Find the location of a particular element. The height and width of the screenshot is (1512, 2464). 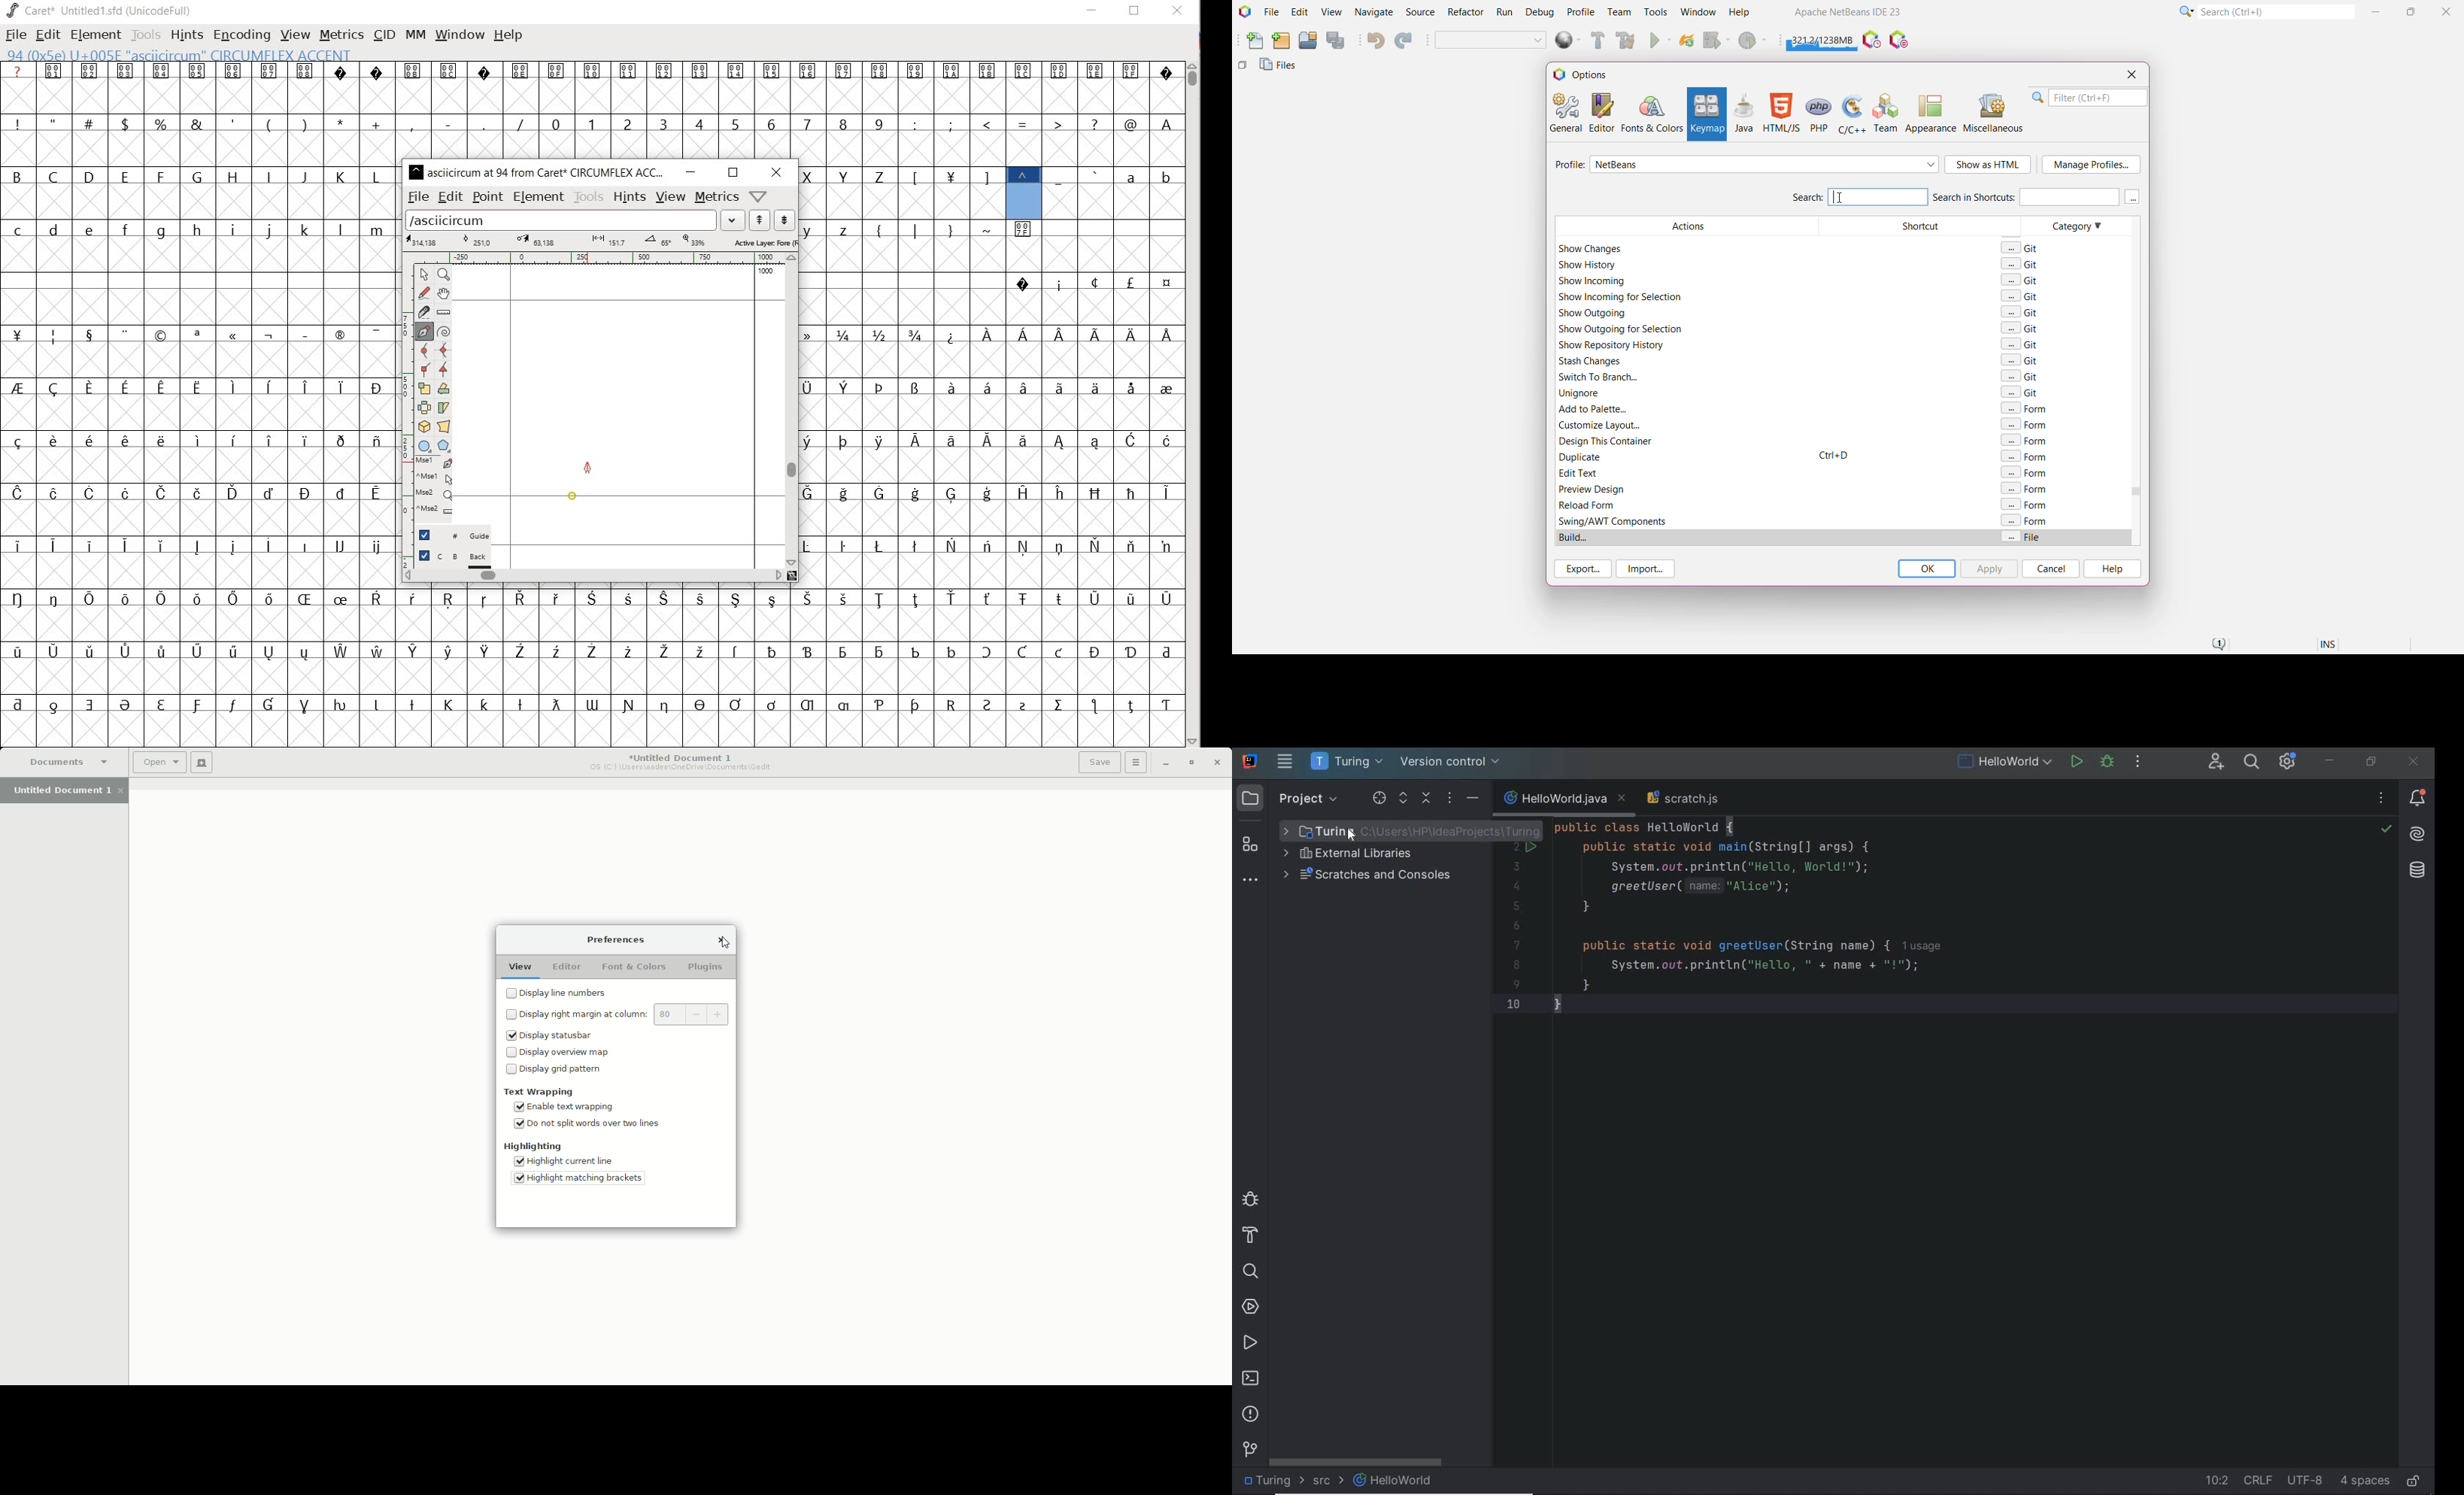

HINTS is located at coordinates (187, 34).